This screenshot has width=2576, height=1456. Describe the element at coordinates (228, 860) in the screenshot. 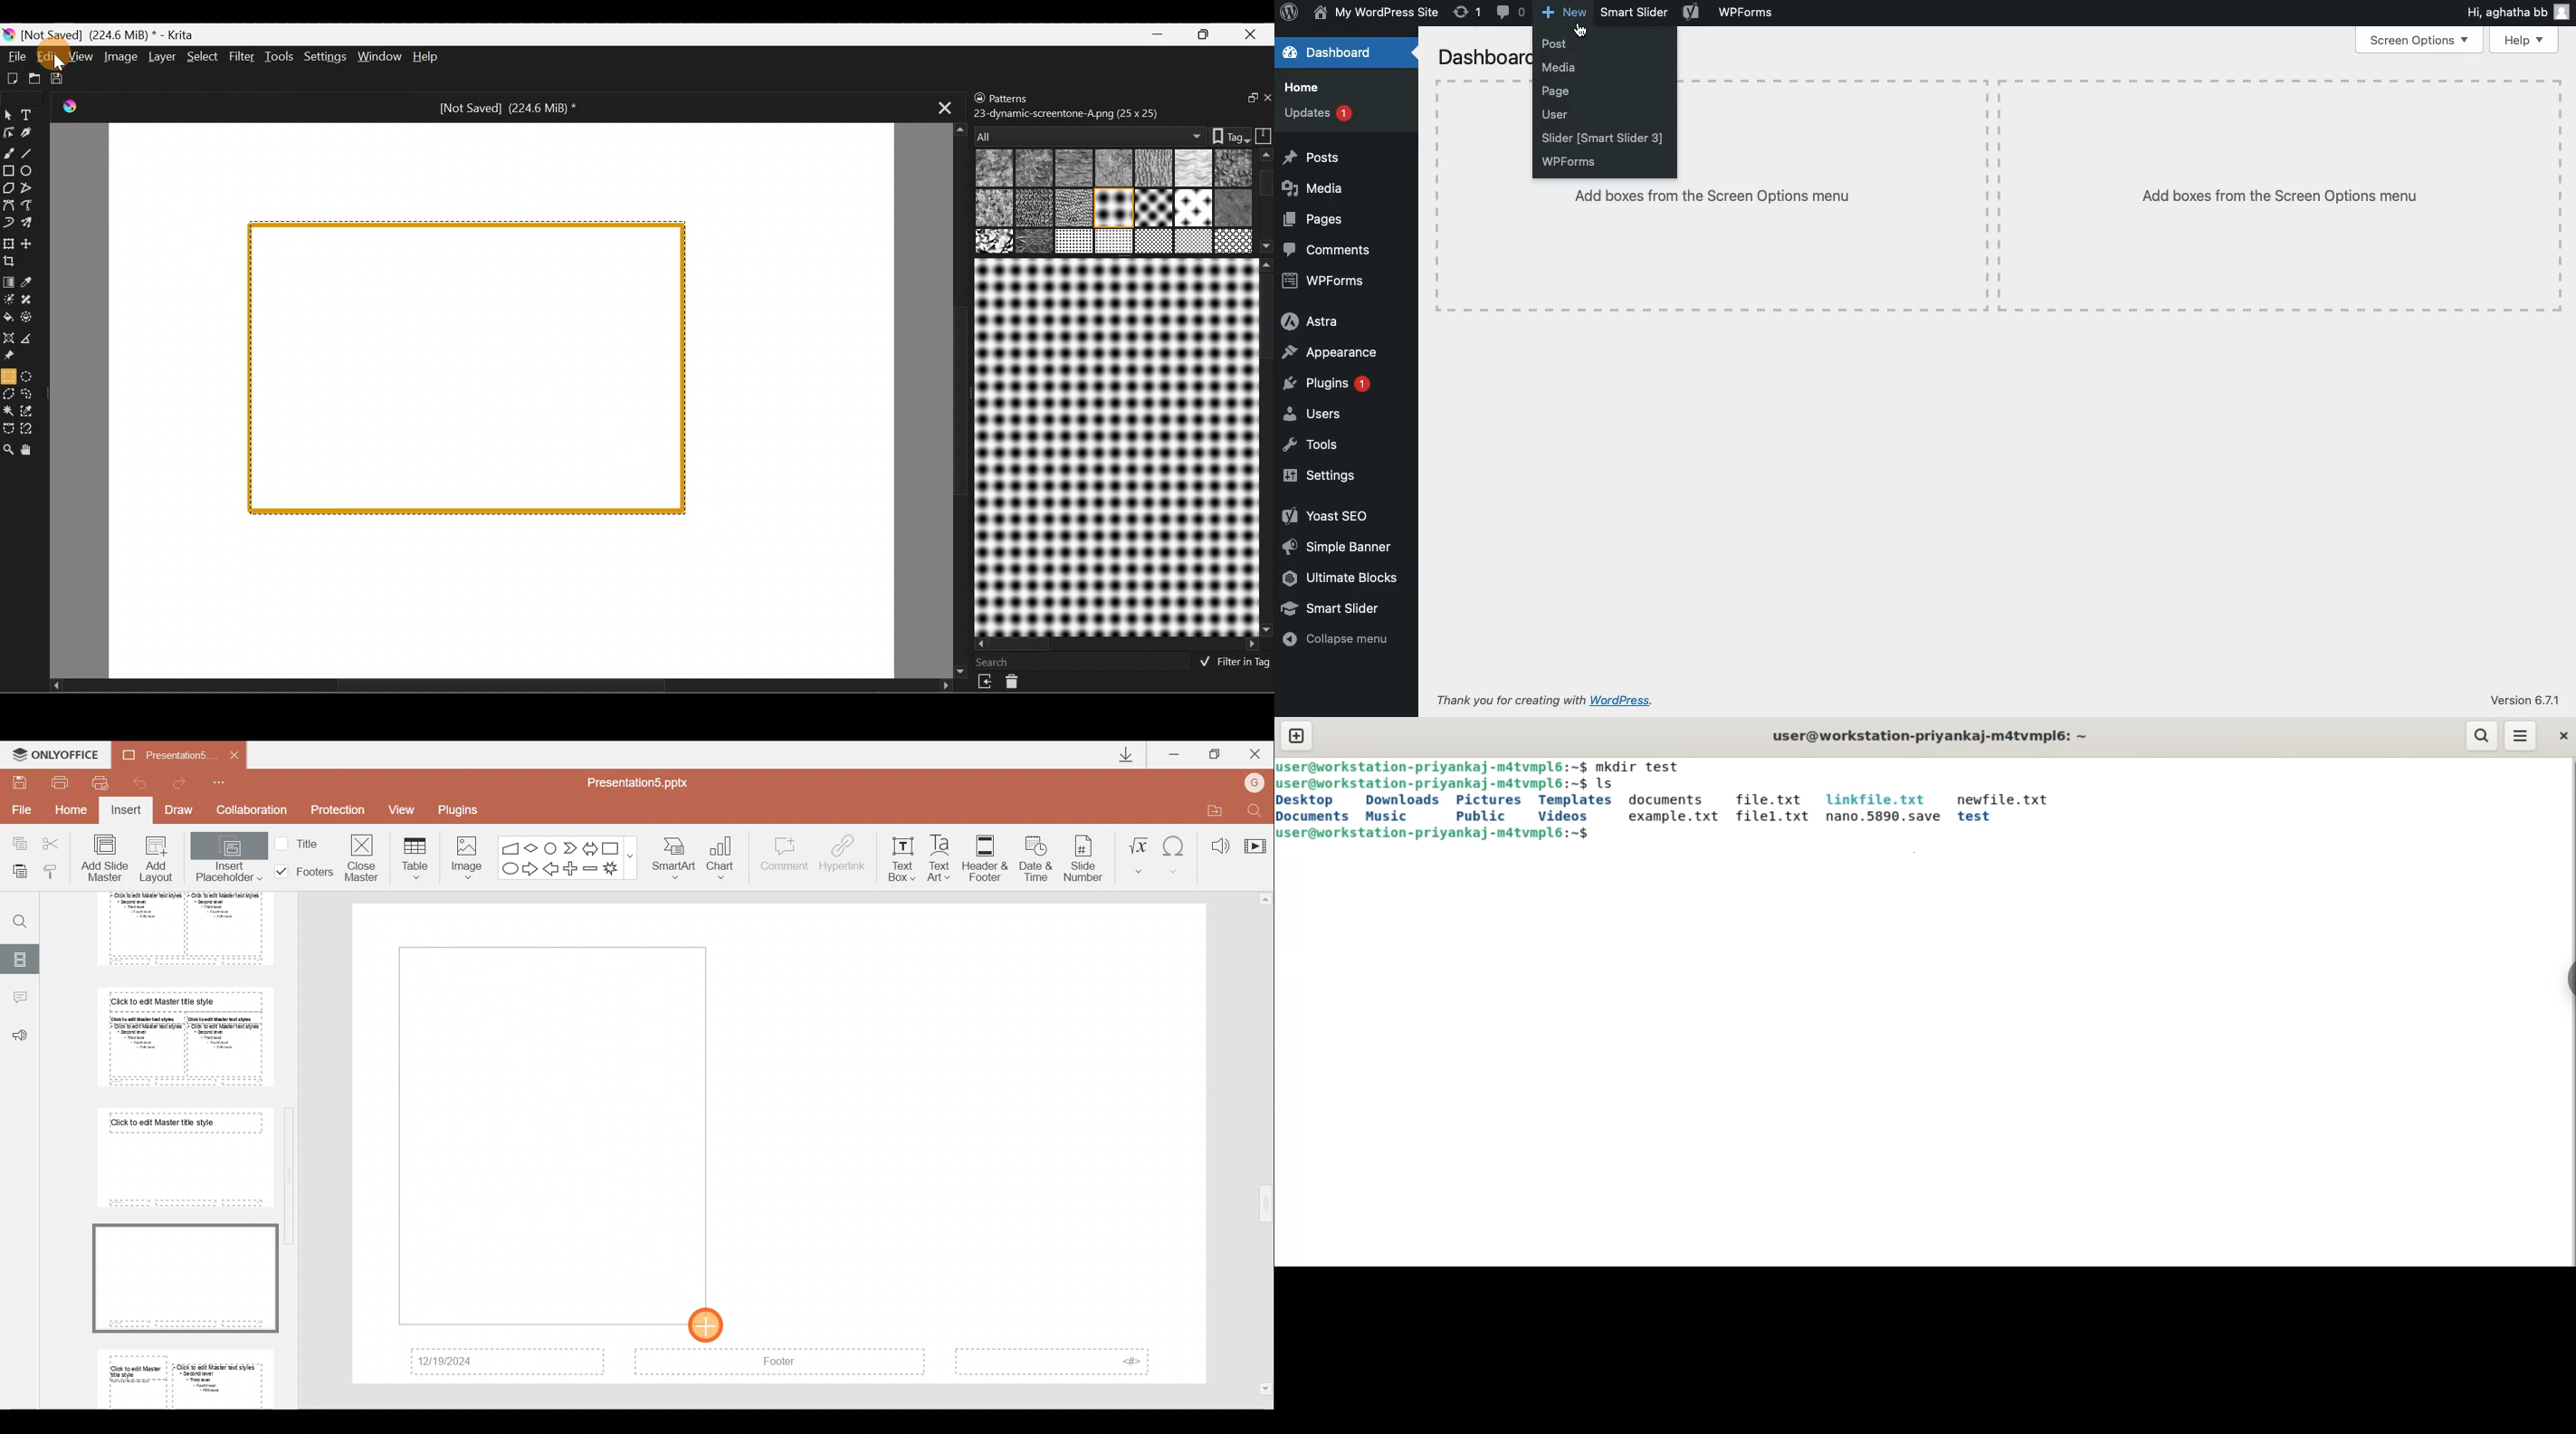

I see `Insert placeholder` at that location.